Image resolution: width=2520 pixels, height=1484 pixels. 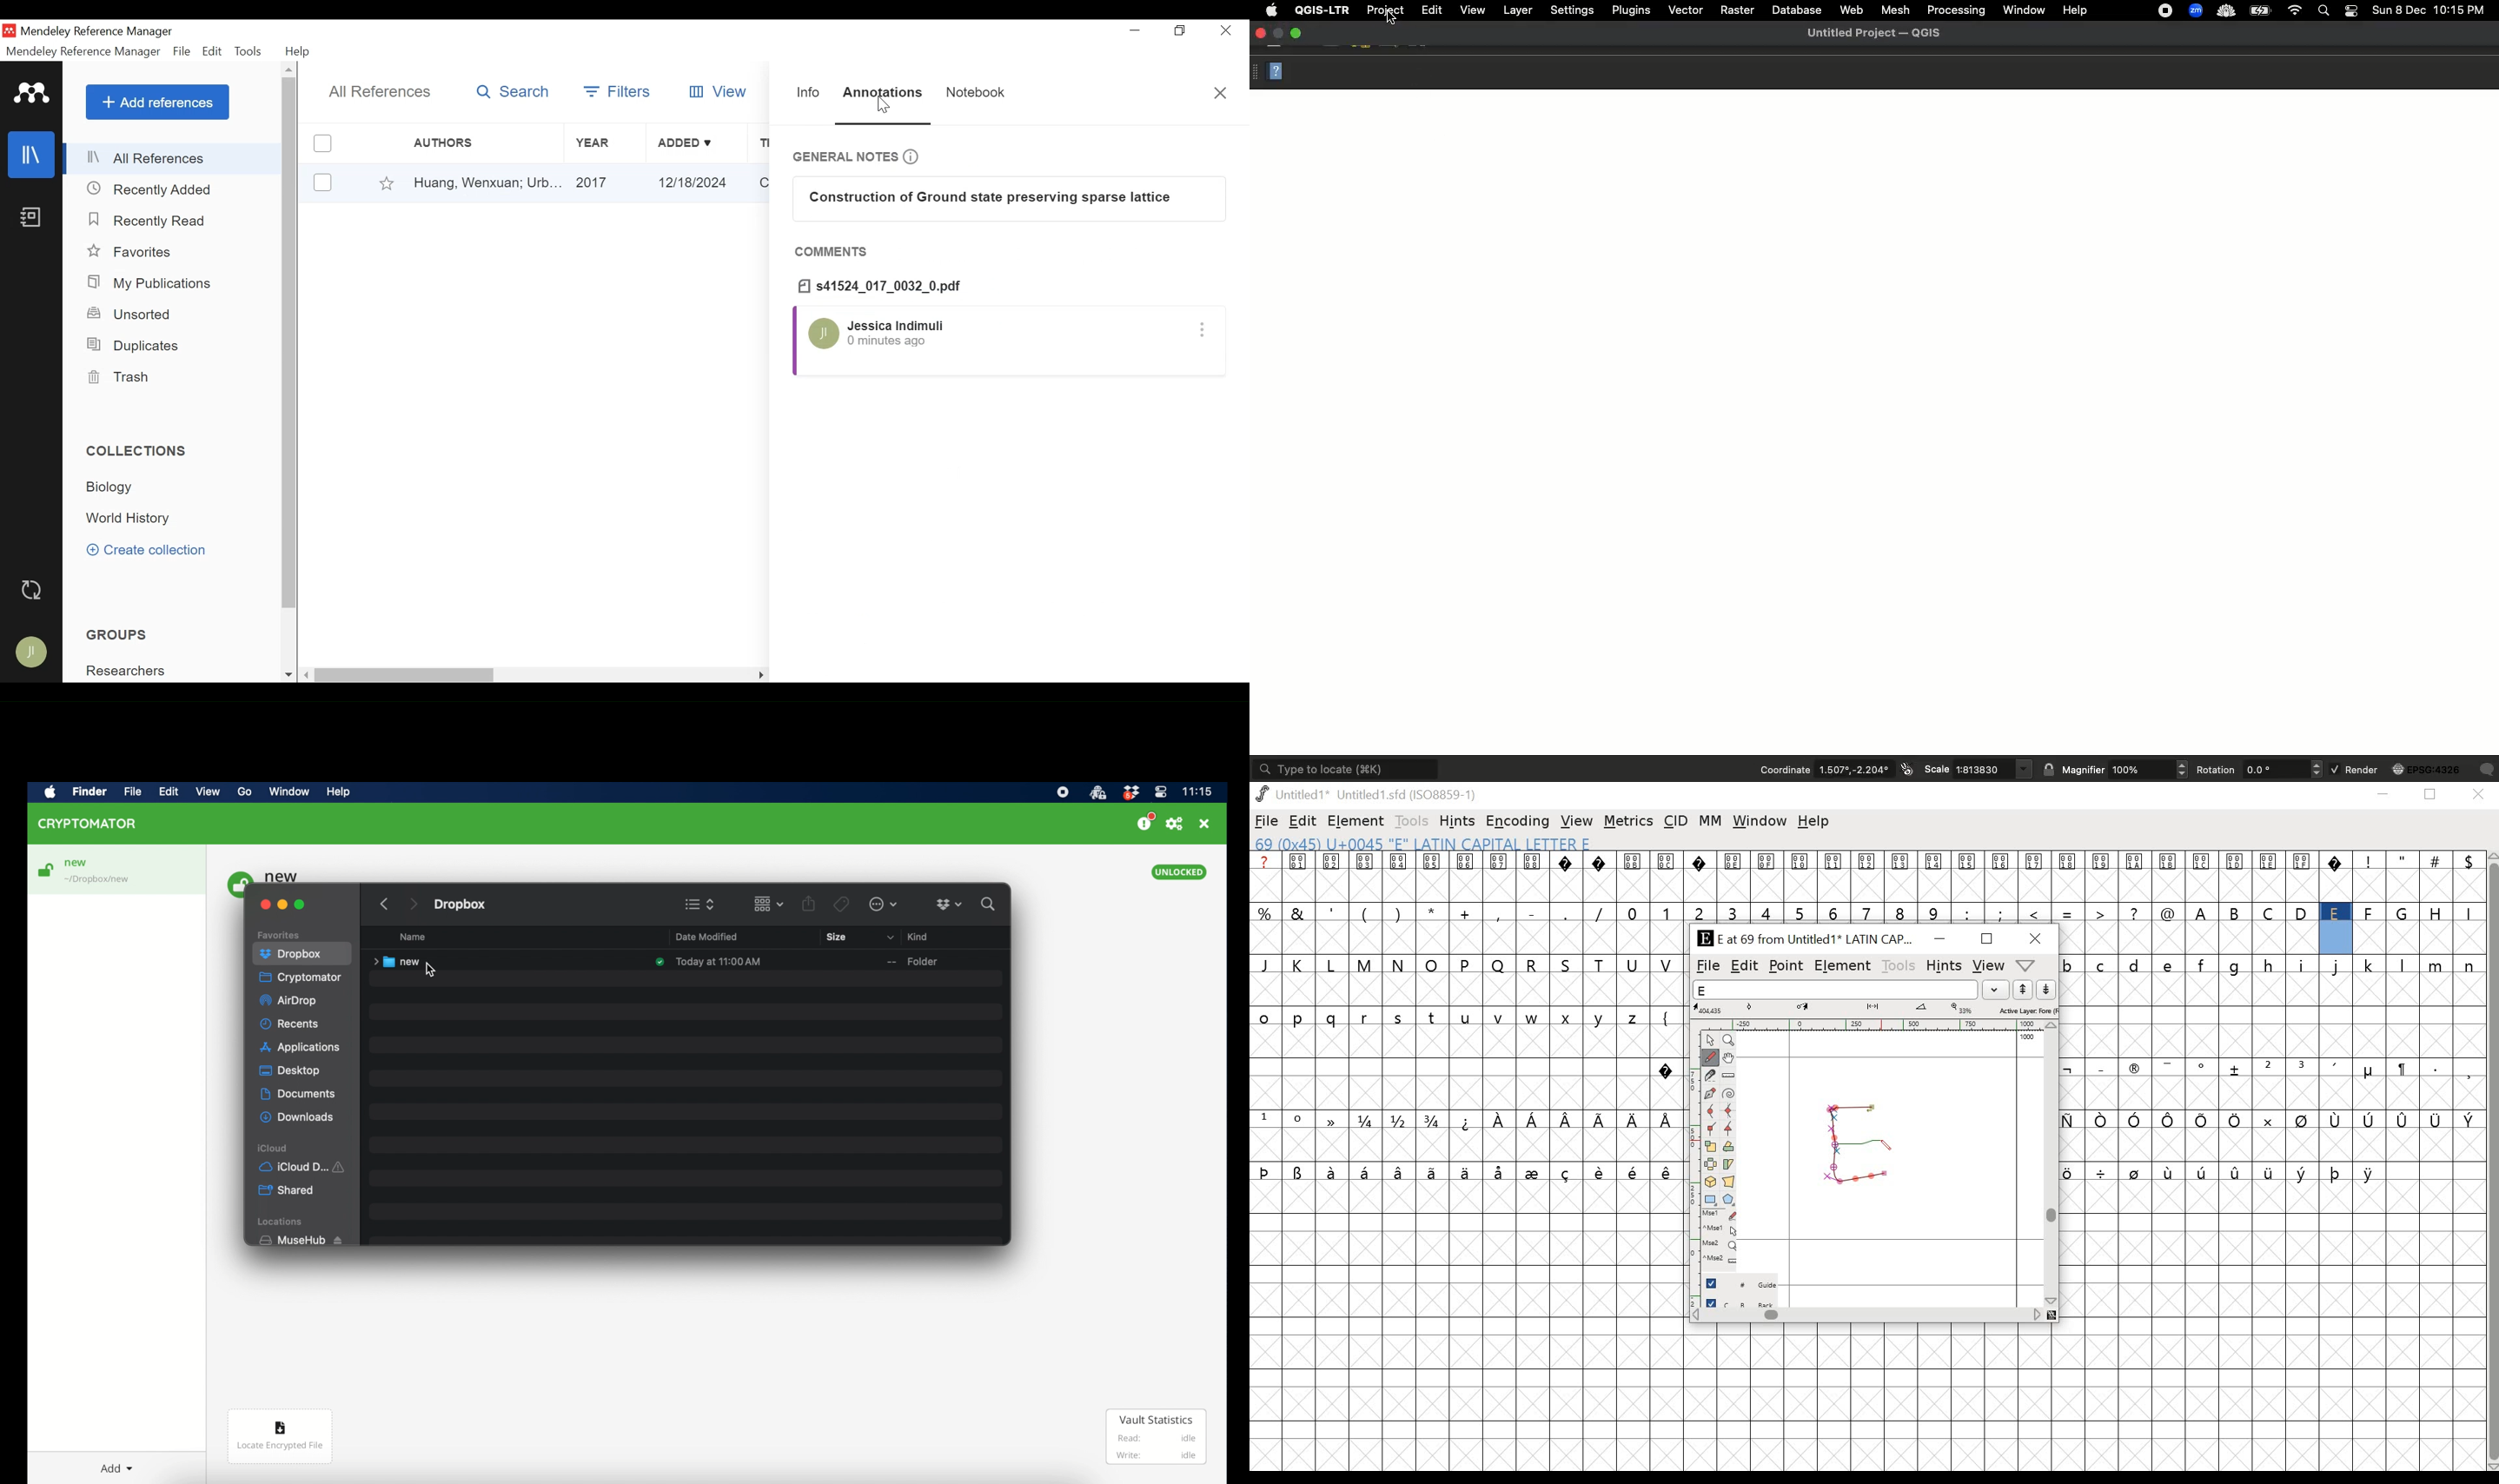 What do you see at coordinates (716, 91) in the screenshot?
I see `View` at bounding box center [716, 91].